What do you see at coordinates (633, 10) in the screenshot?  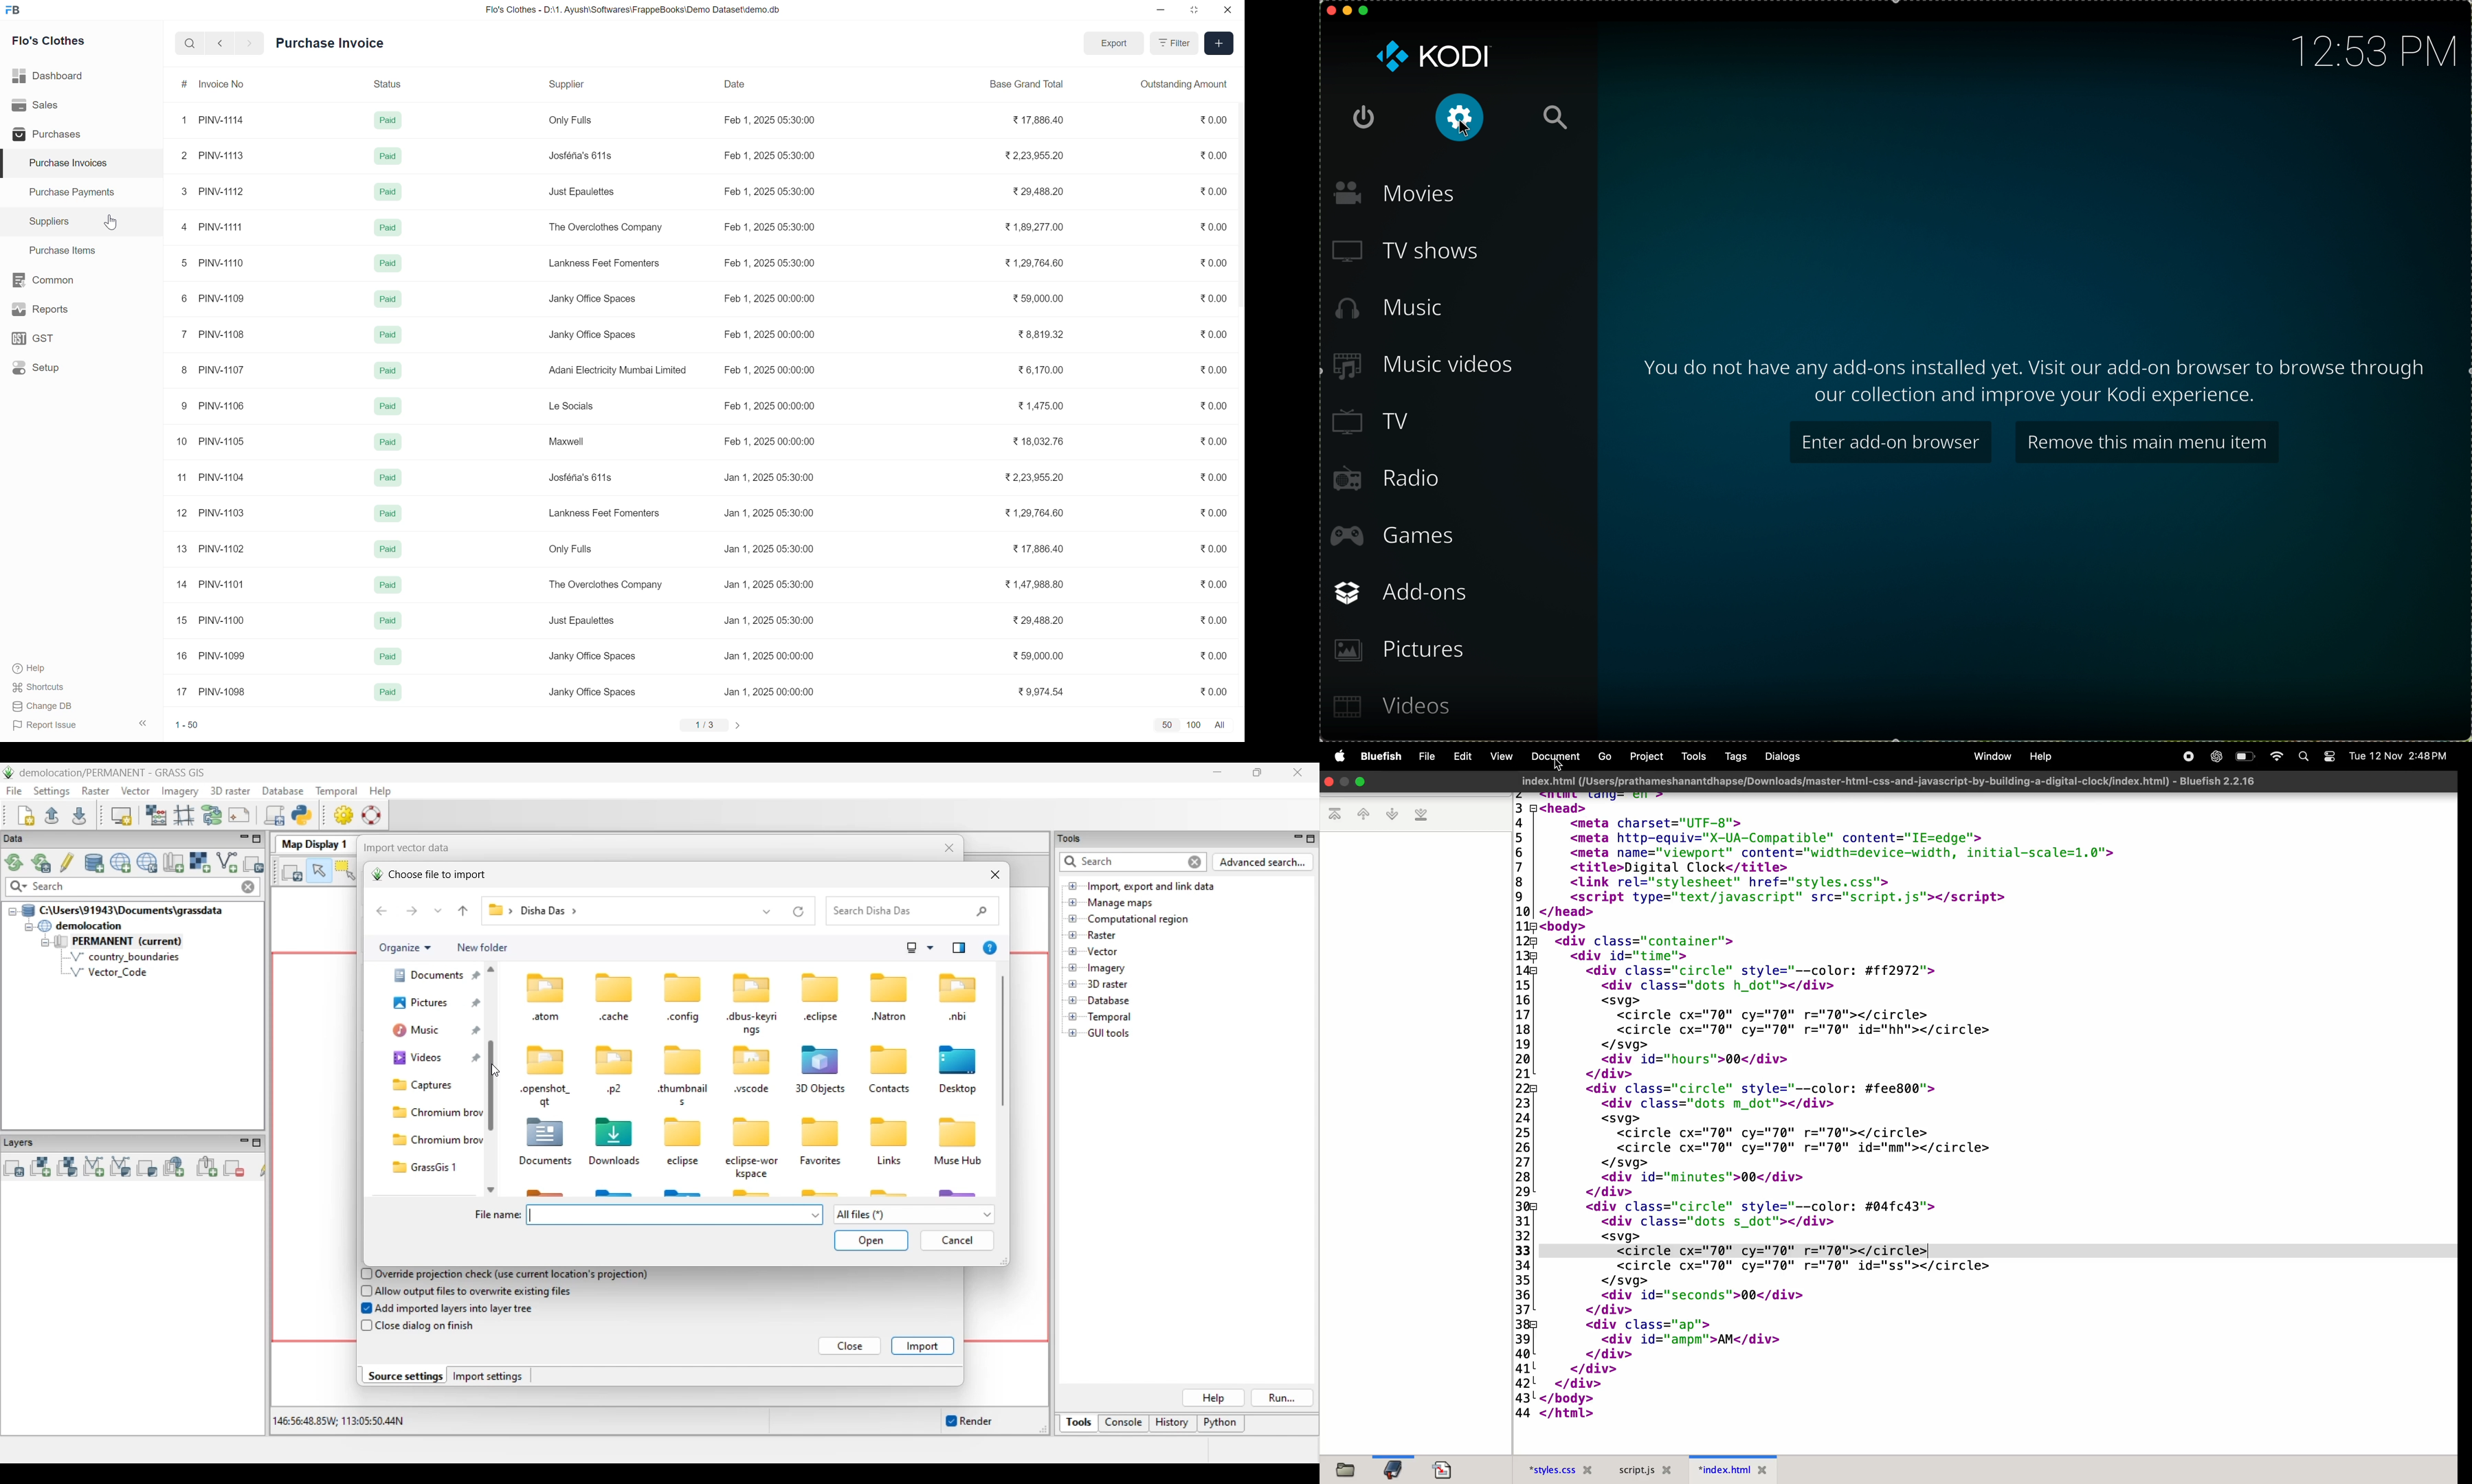 I see `Flo's Clothes - D:\1. Ayush\Softwares\FrappeBooks\Demo Dataset\demo.db` at bounding box center [633, 10].